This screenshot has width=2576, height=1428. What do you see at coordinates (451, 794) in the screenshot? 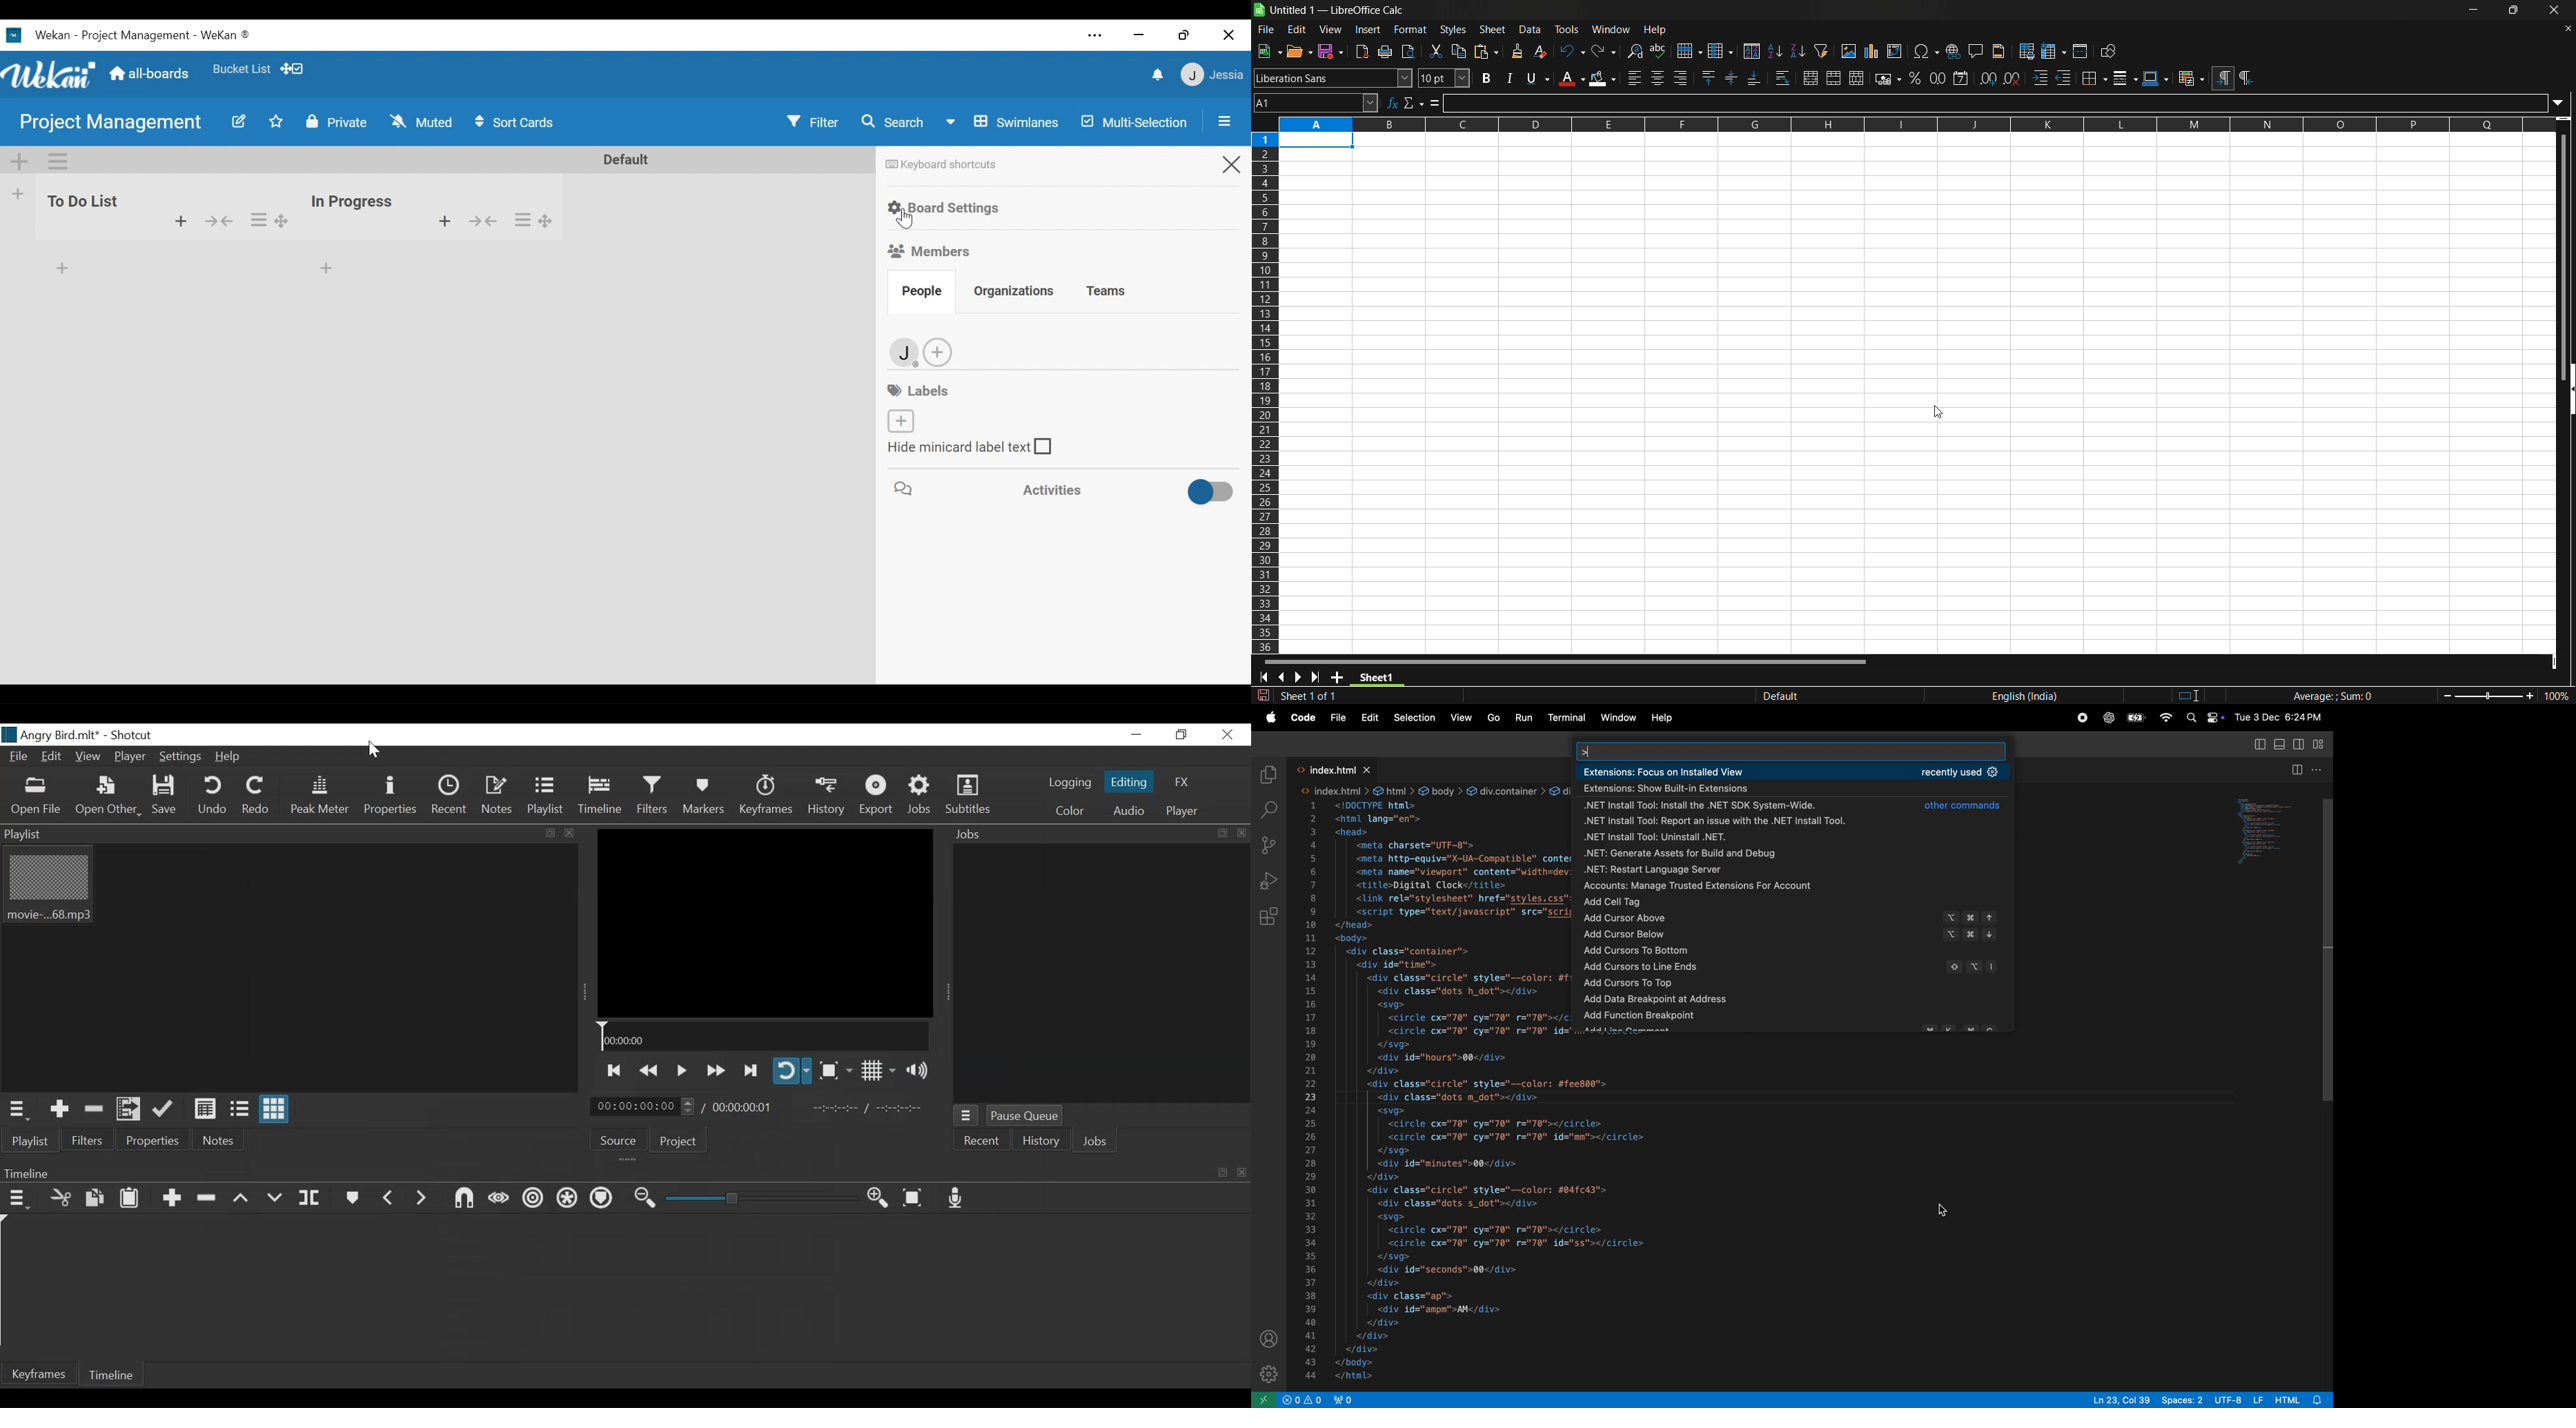
I see `Recent` at bounding box center [451, 794].